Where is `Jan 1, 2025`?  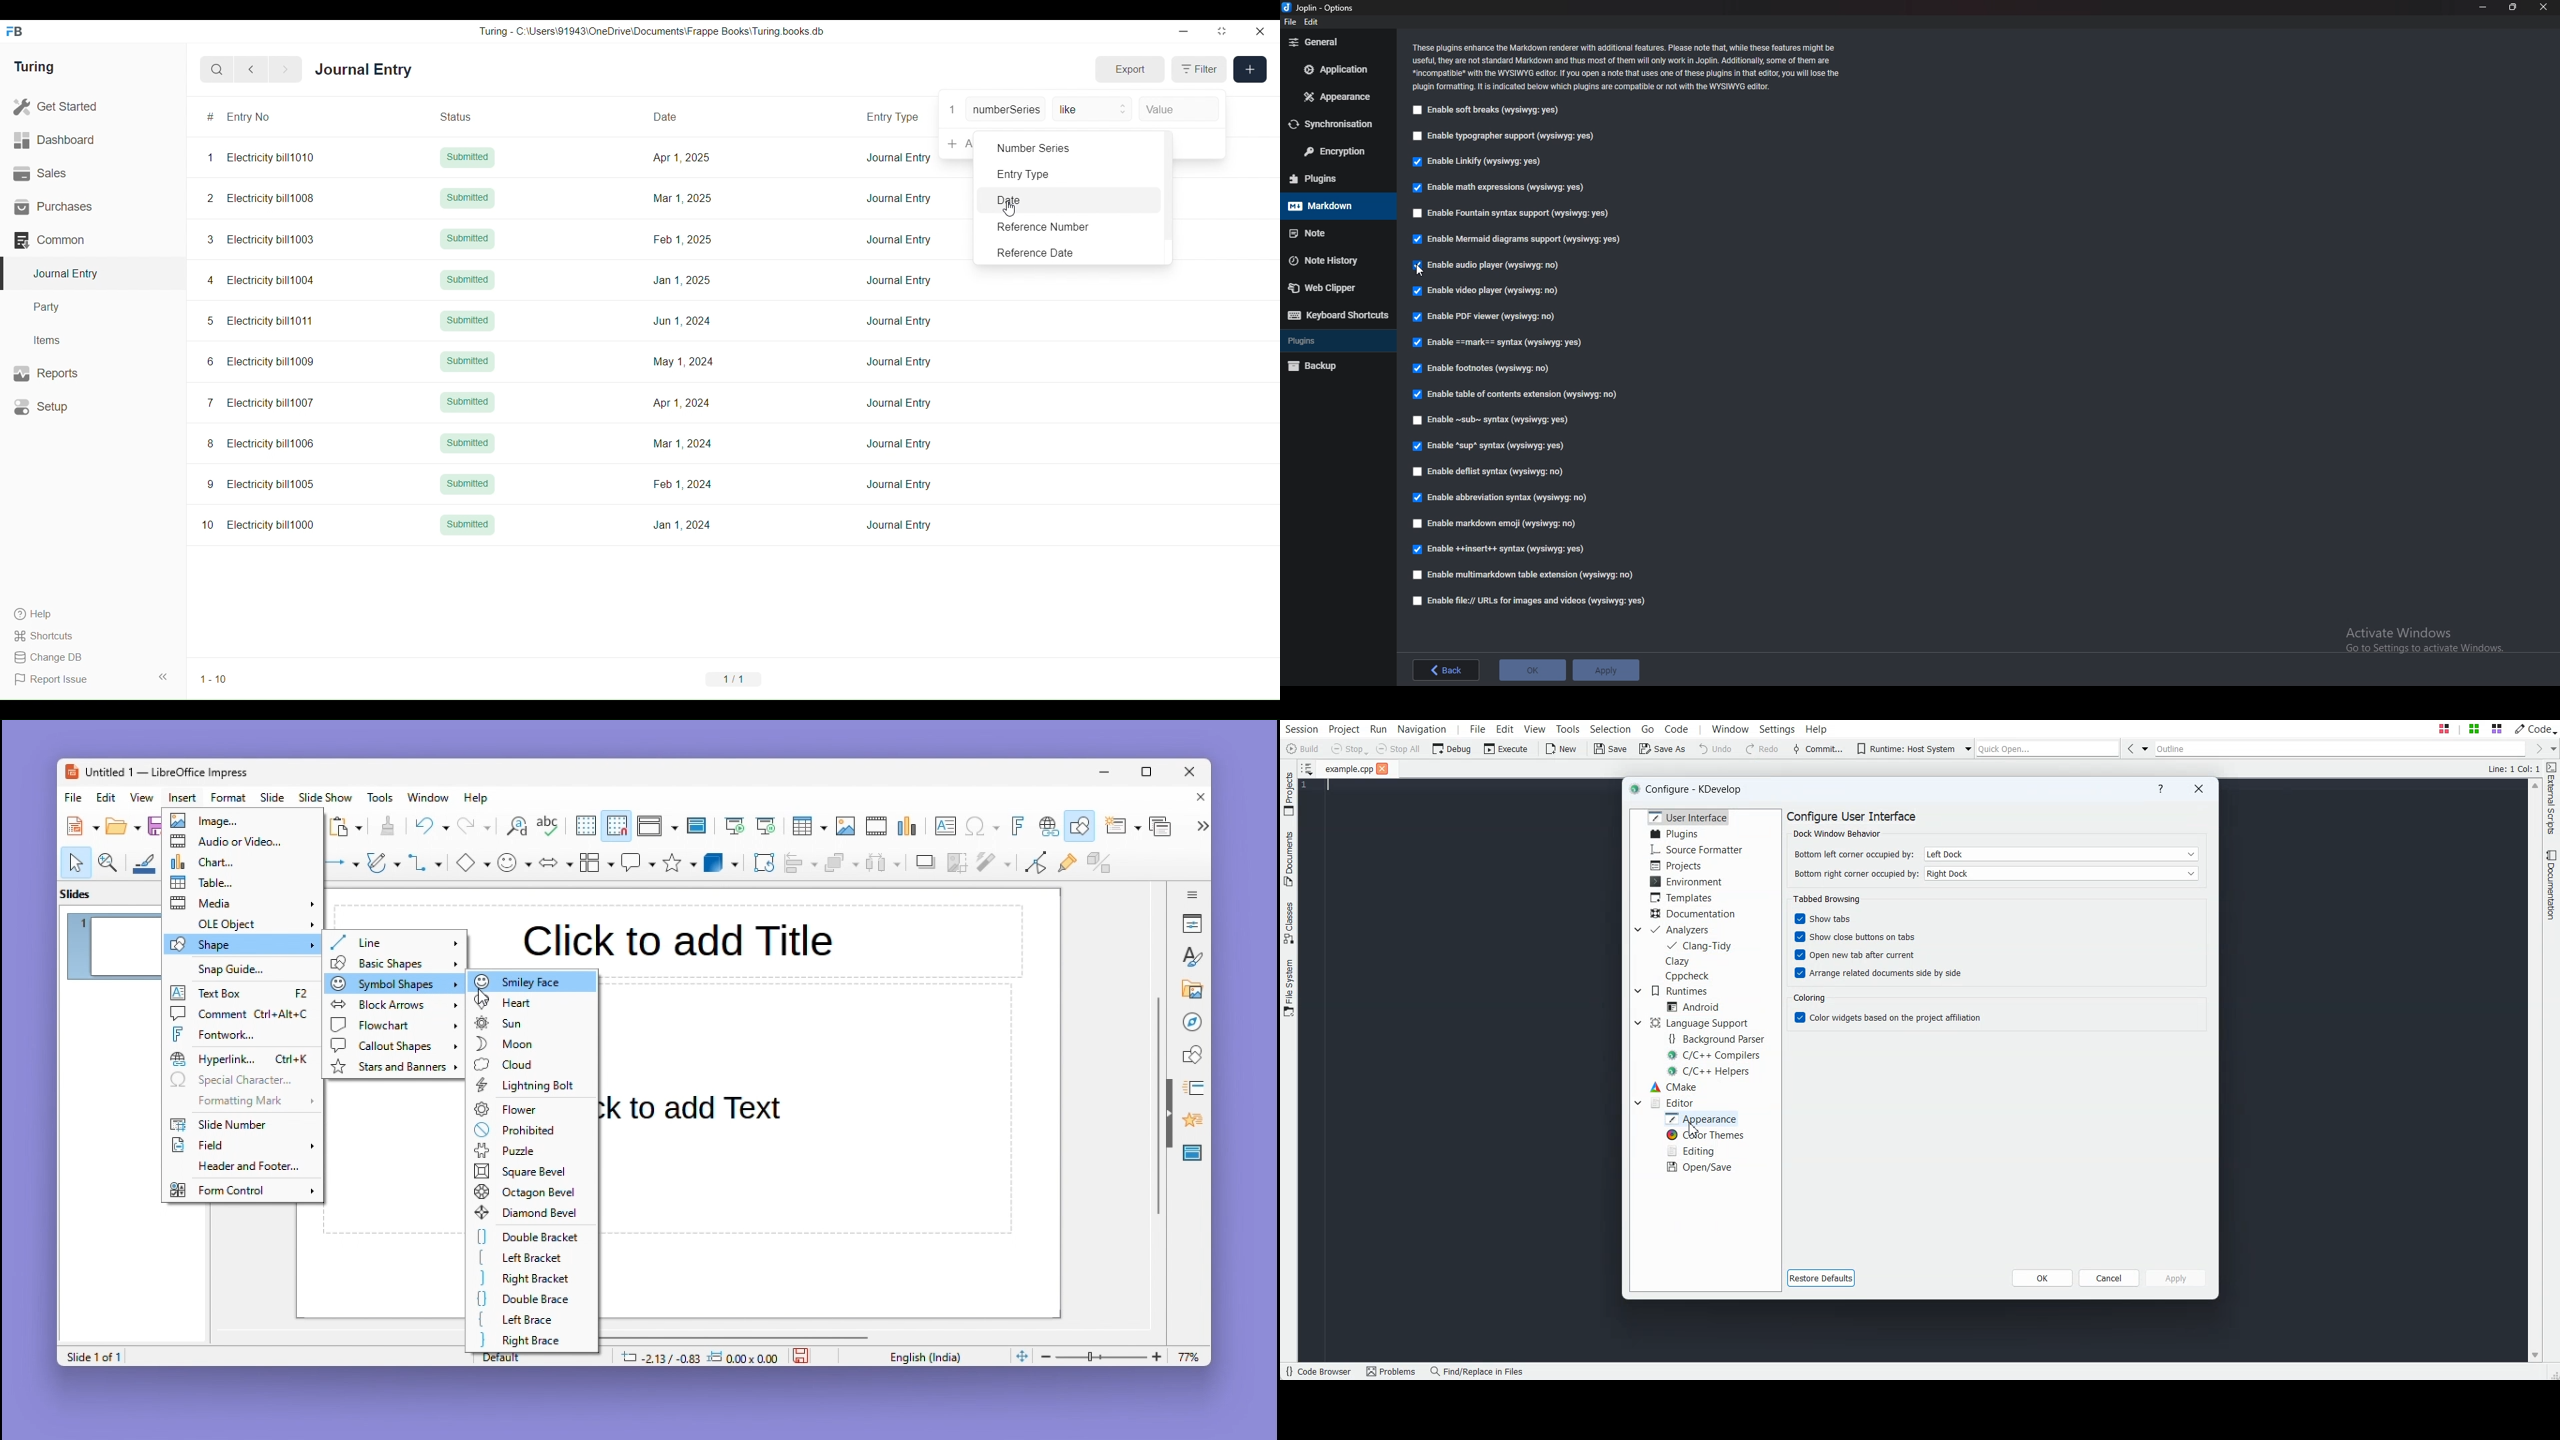 Jan 1, 2025 is located at coordinates (682, 280).